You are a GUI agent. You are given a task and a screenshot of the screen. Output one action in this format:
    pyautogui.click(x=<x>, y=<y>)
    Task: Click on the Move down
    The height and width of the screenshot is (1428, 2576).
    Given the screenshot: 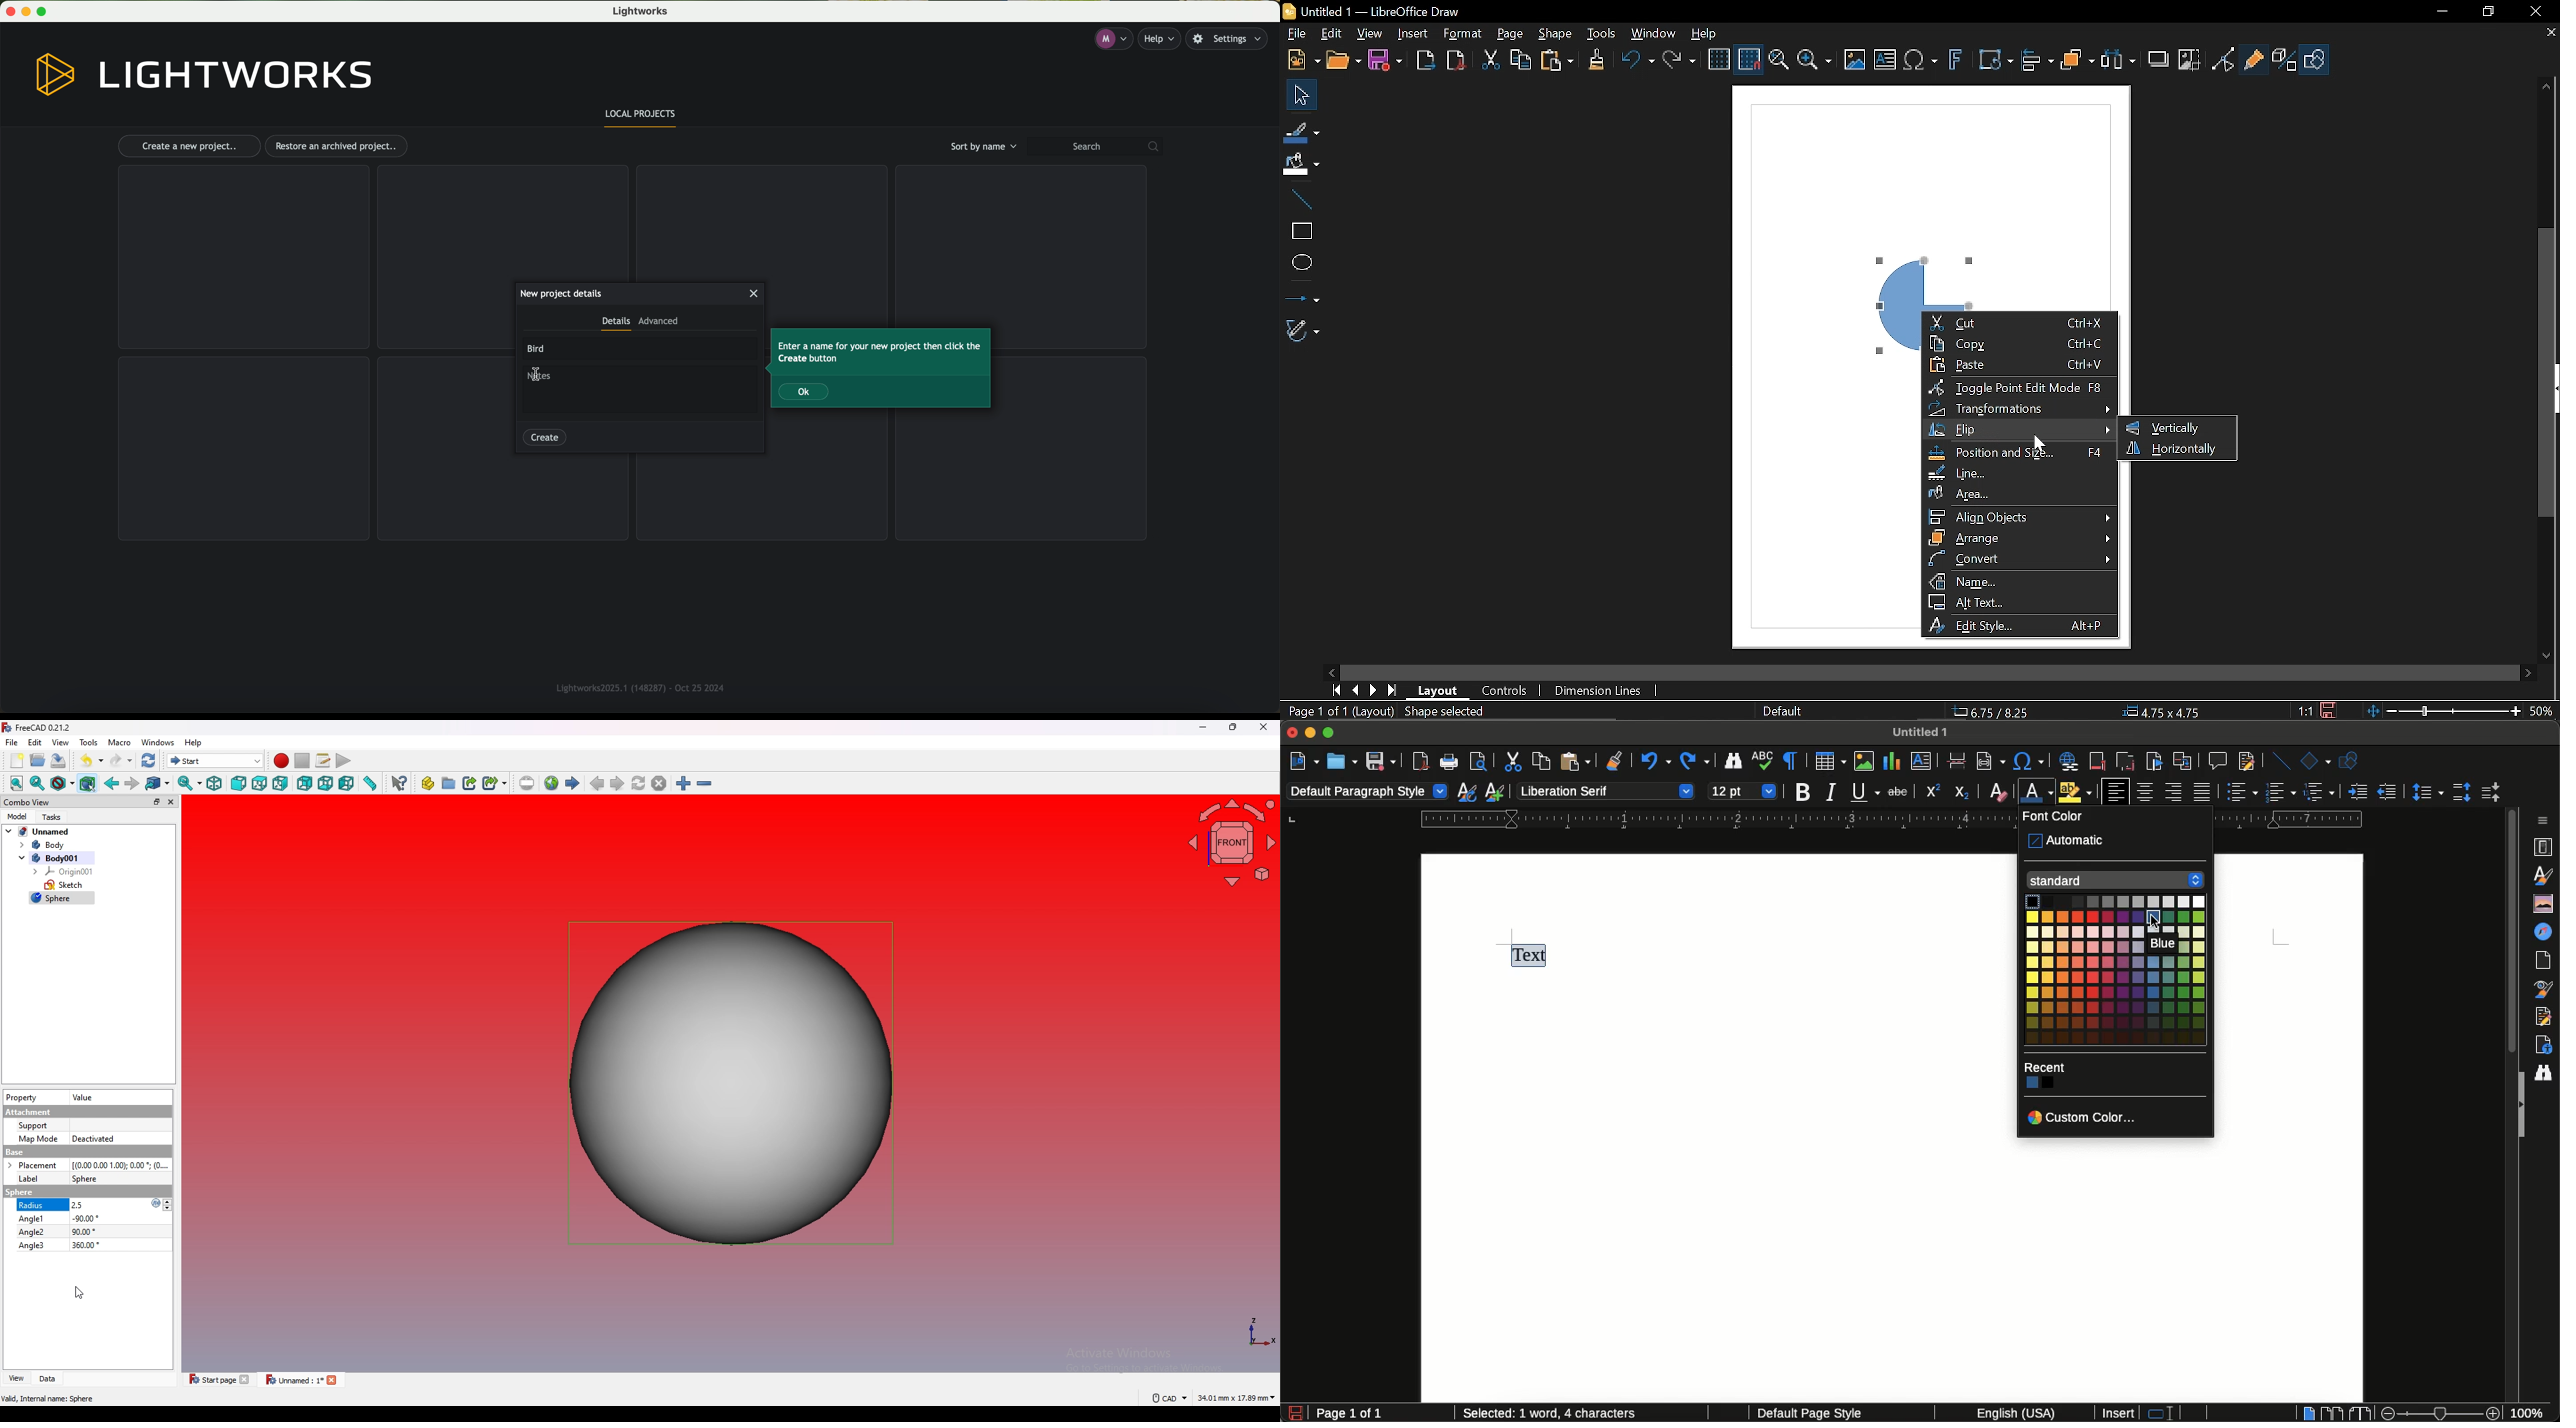 What is the action you would take?
    pyautogui.click(x=2548, y=654)
    